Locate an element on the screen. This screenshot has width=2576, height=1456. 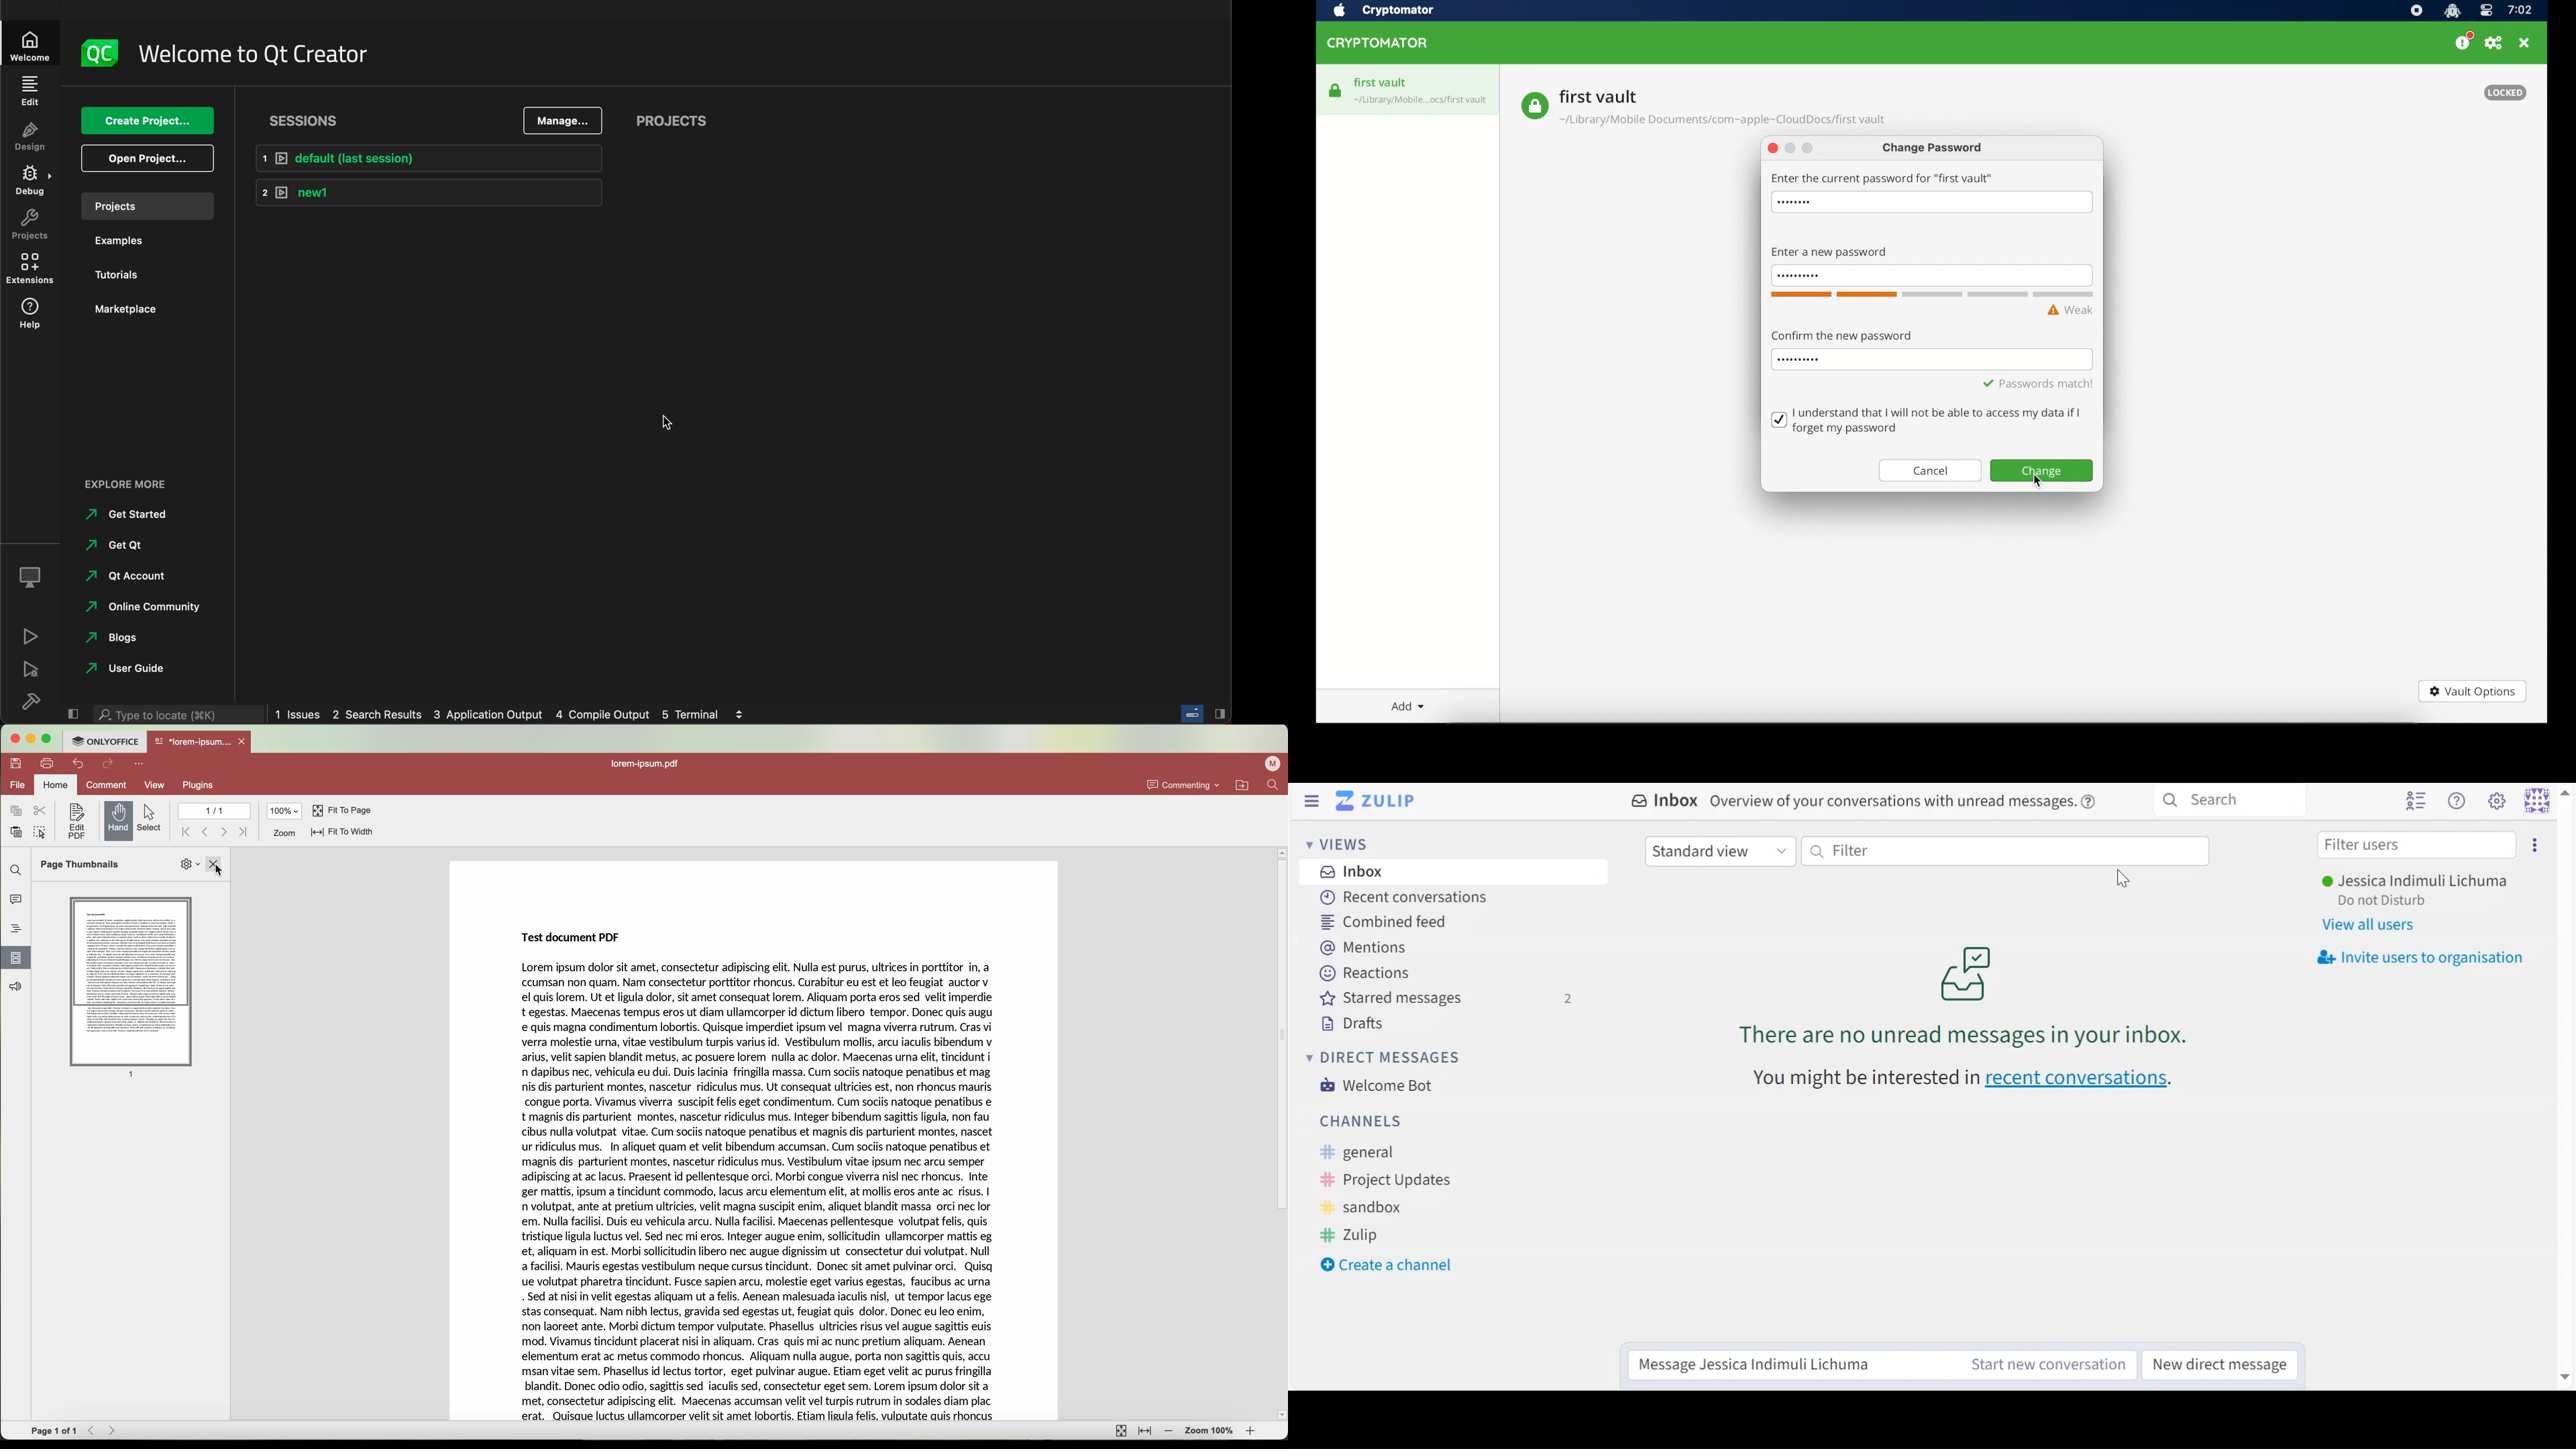
Reactions is located at coordinates (1367, 974).